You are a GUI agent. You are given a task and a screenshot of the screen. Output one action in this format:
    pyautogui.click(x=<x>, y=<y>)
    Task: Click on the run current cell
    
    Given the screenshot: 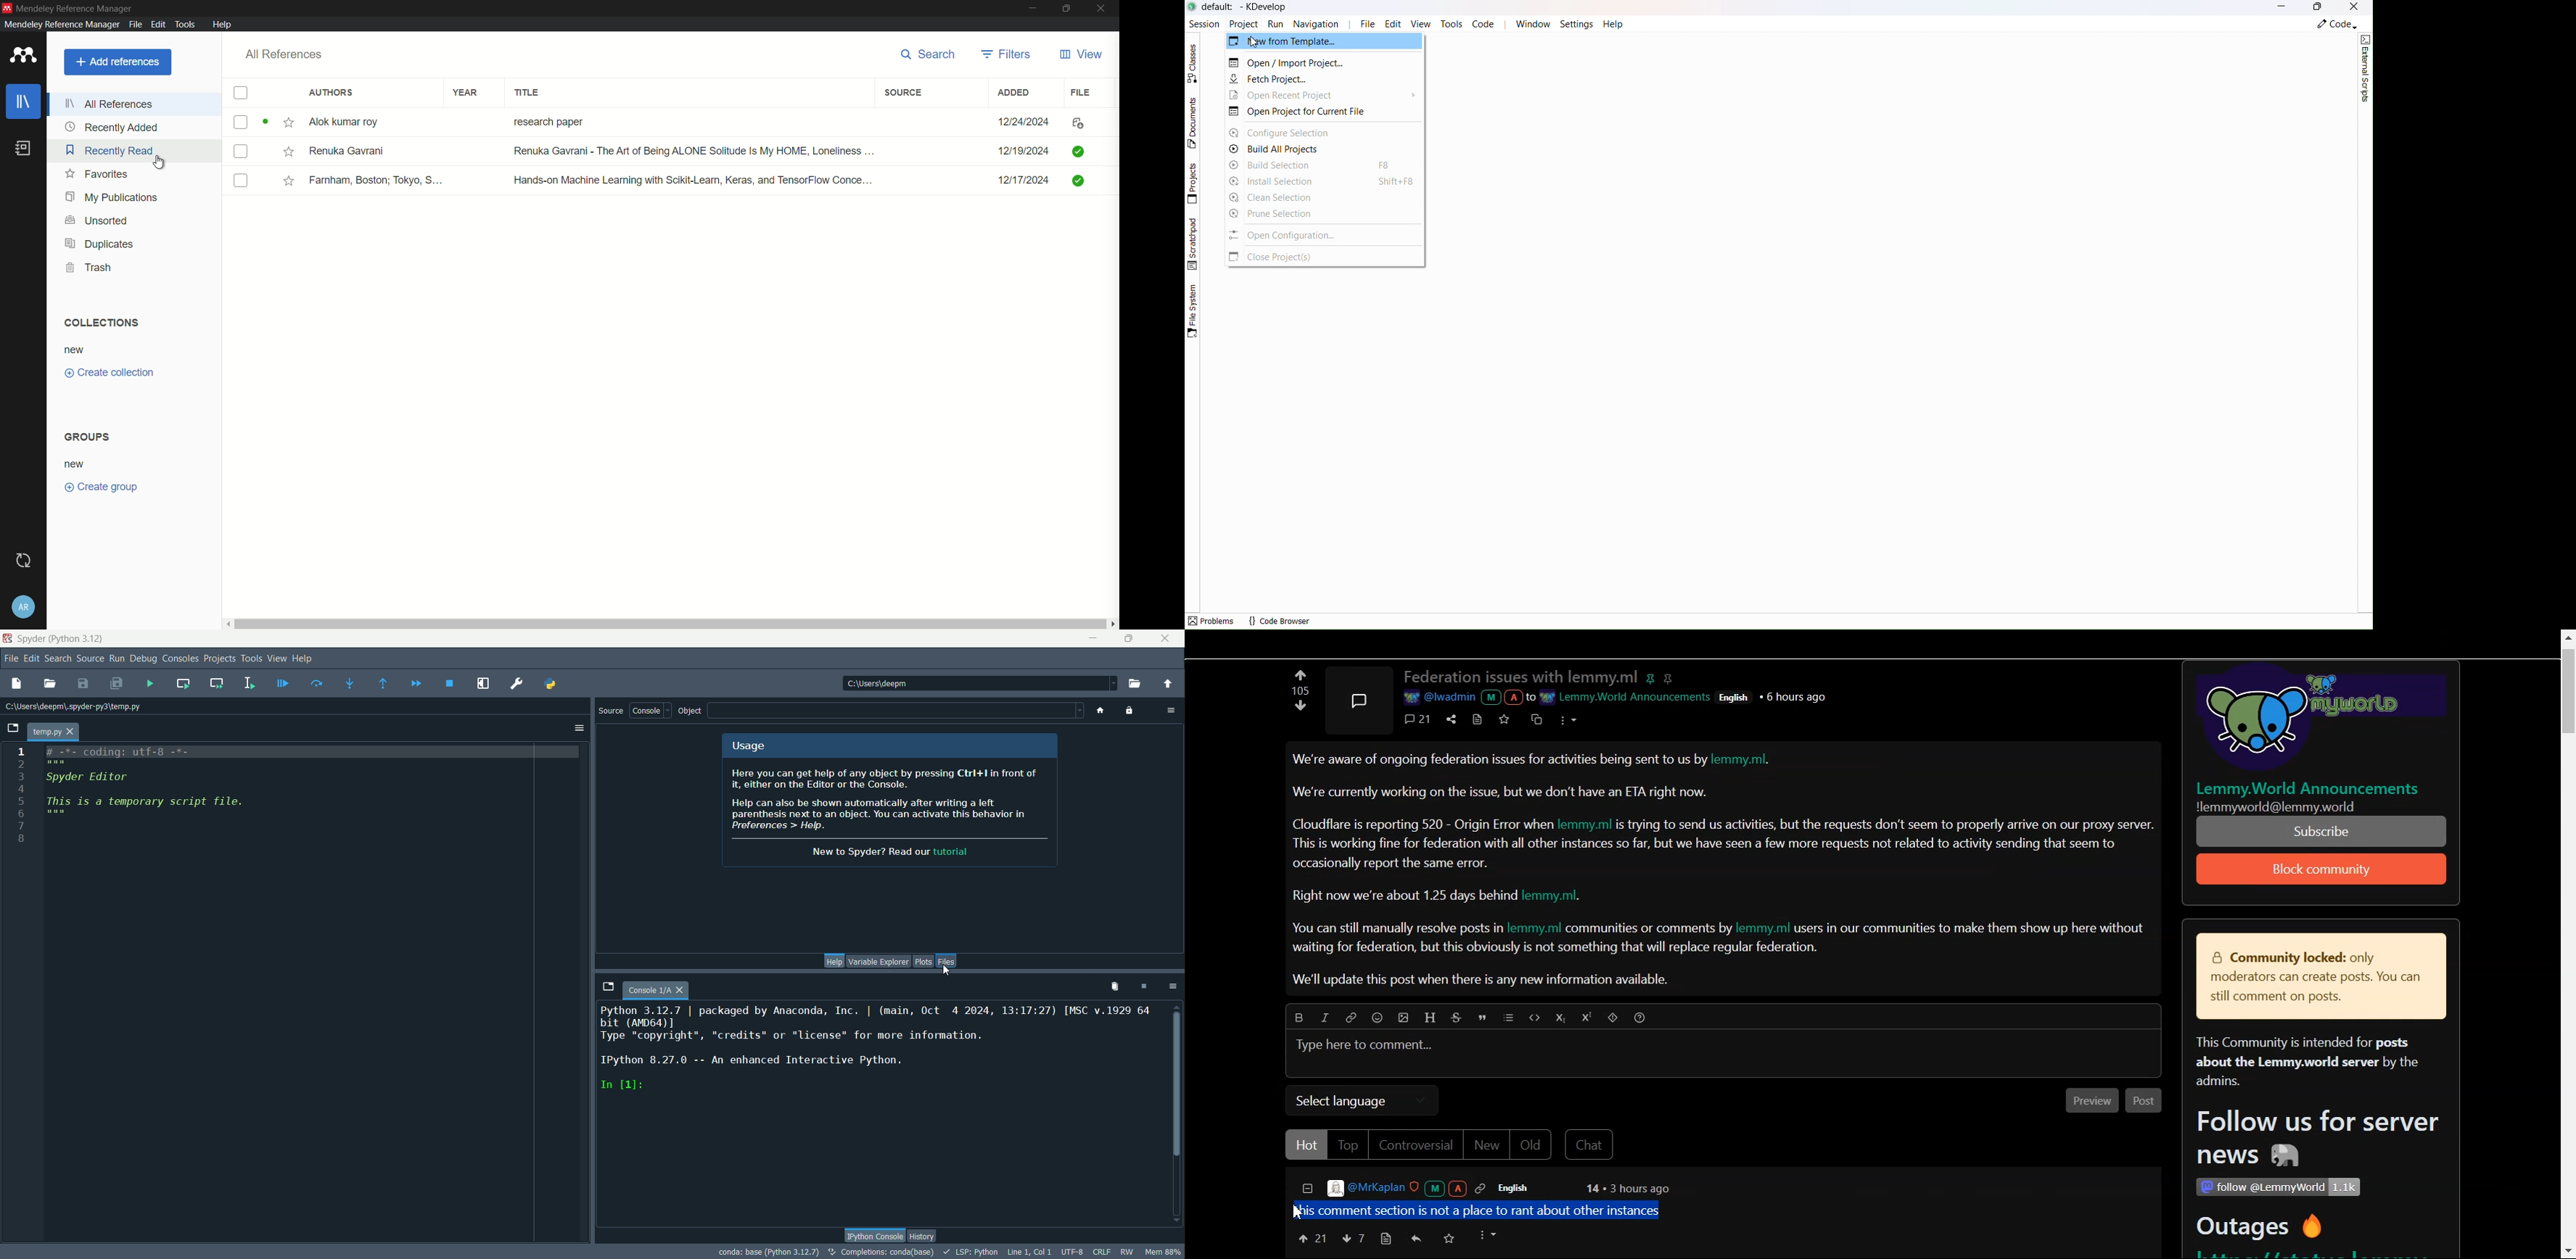 What is the action you would take?
    pyautogui.click(x=183, y=684)
    